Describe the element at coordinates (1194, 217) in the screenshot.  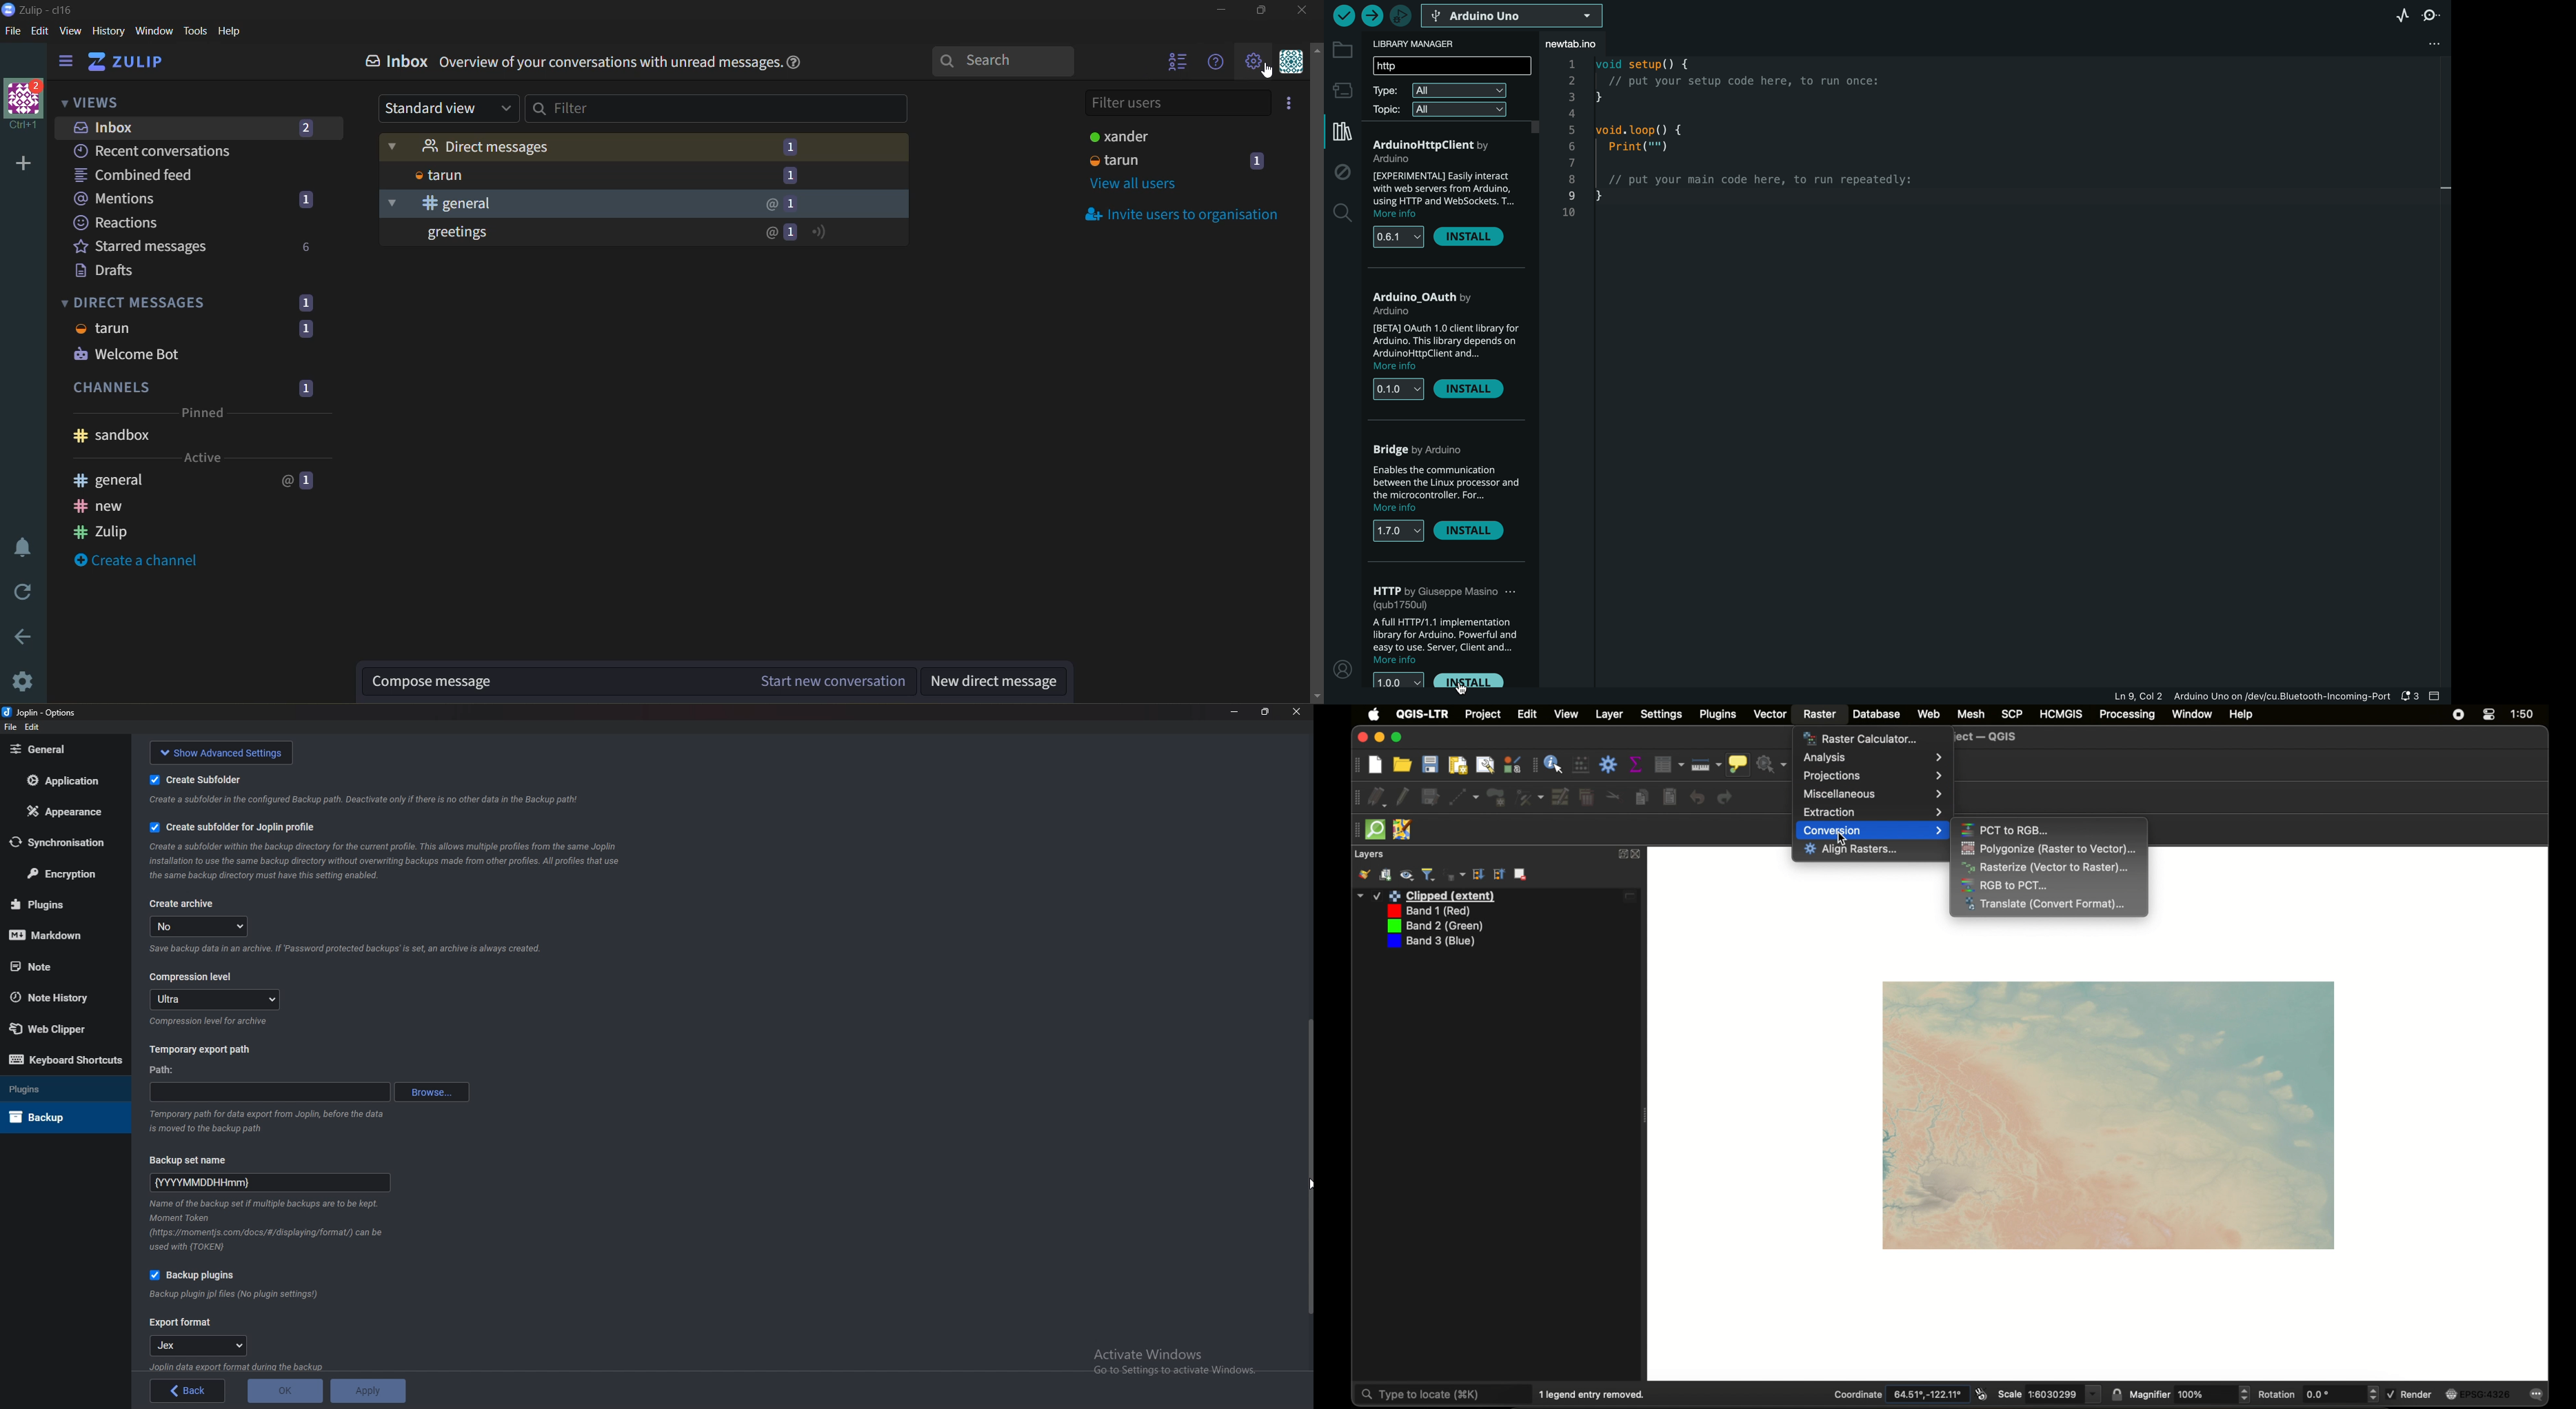
I see `invite users to organisation` at that location.